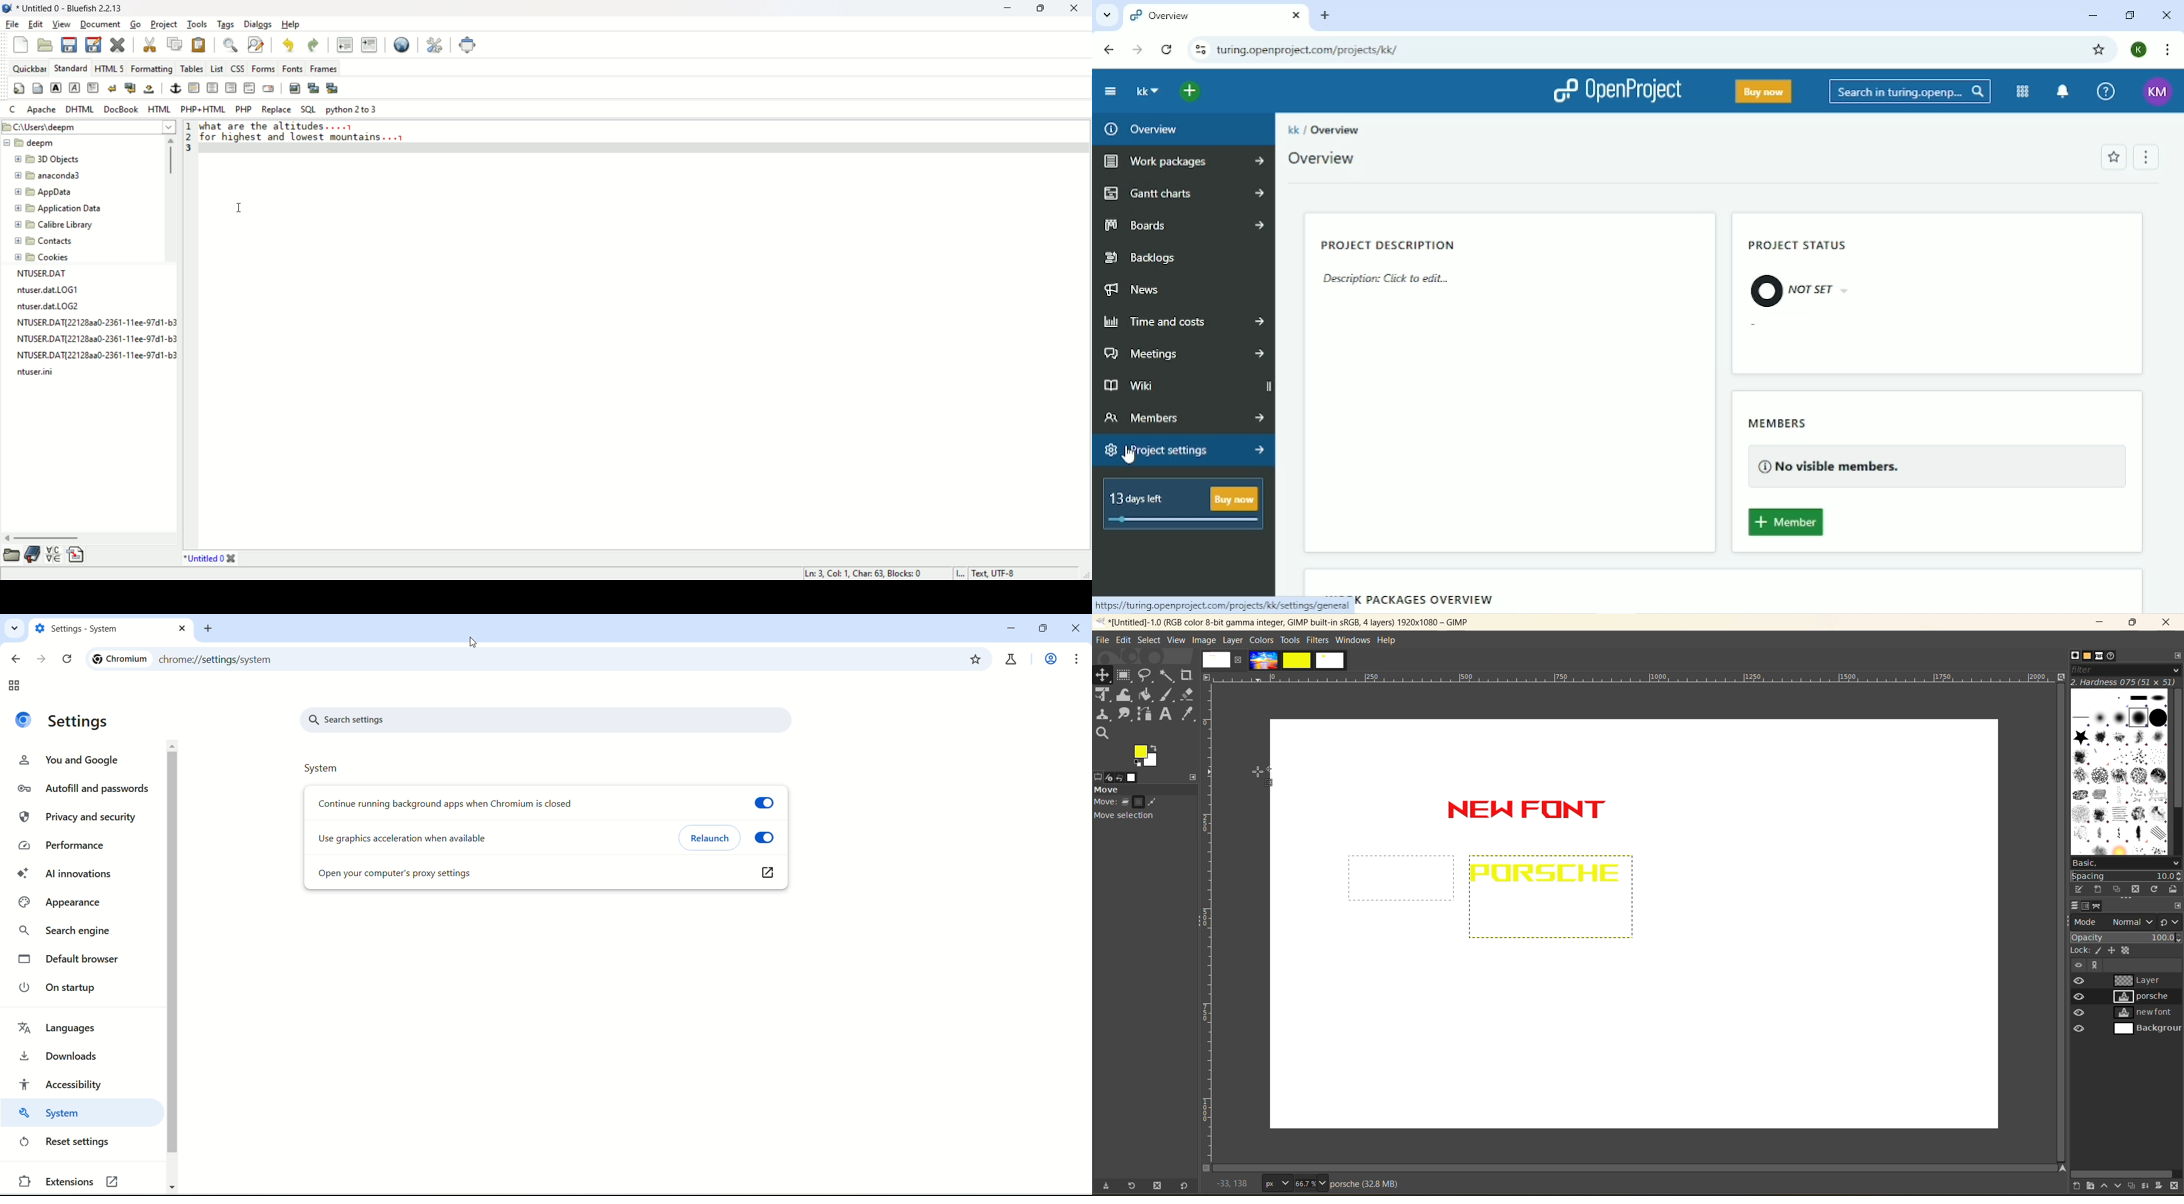 Image resolution: width=2184 pixels, height=1204 pixels. Describe the element at coordinates (40, 657) in the screenshot. I see `go forward` at that location.